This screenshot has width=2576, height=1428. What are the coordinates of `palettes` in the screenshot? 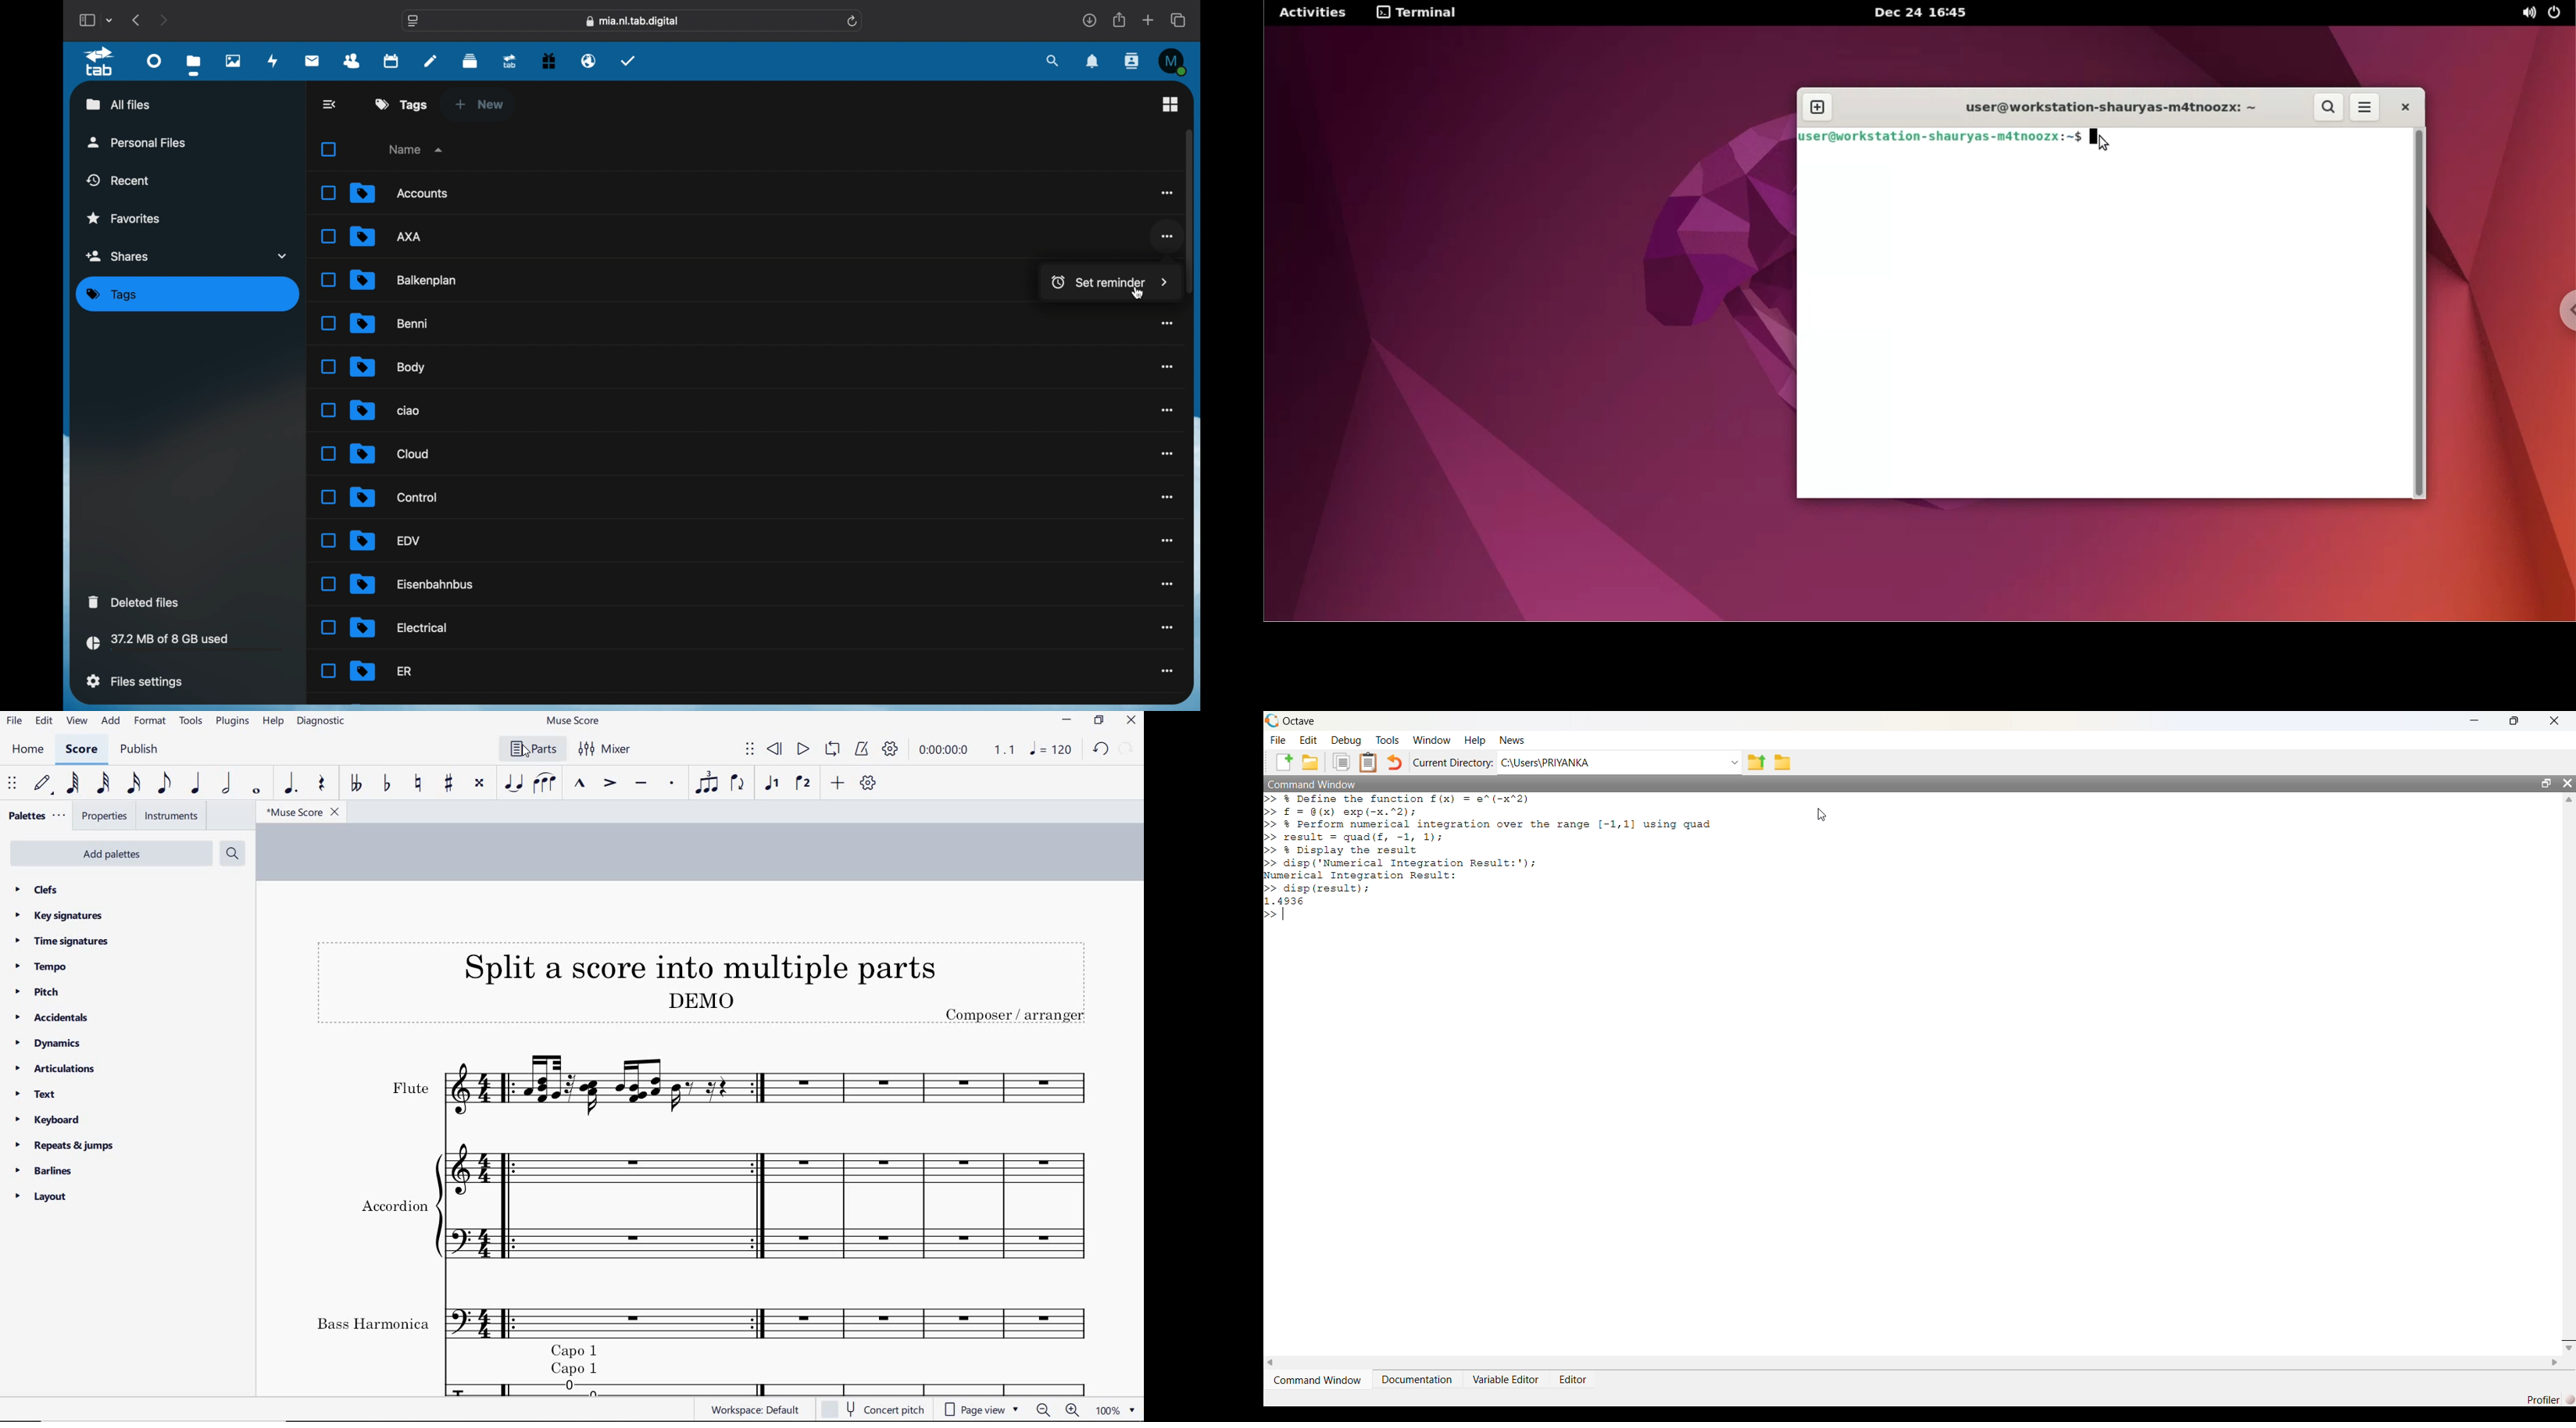 It's located at (37, 814).